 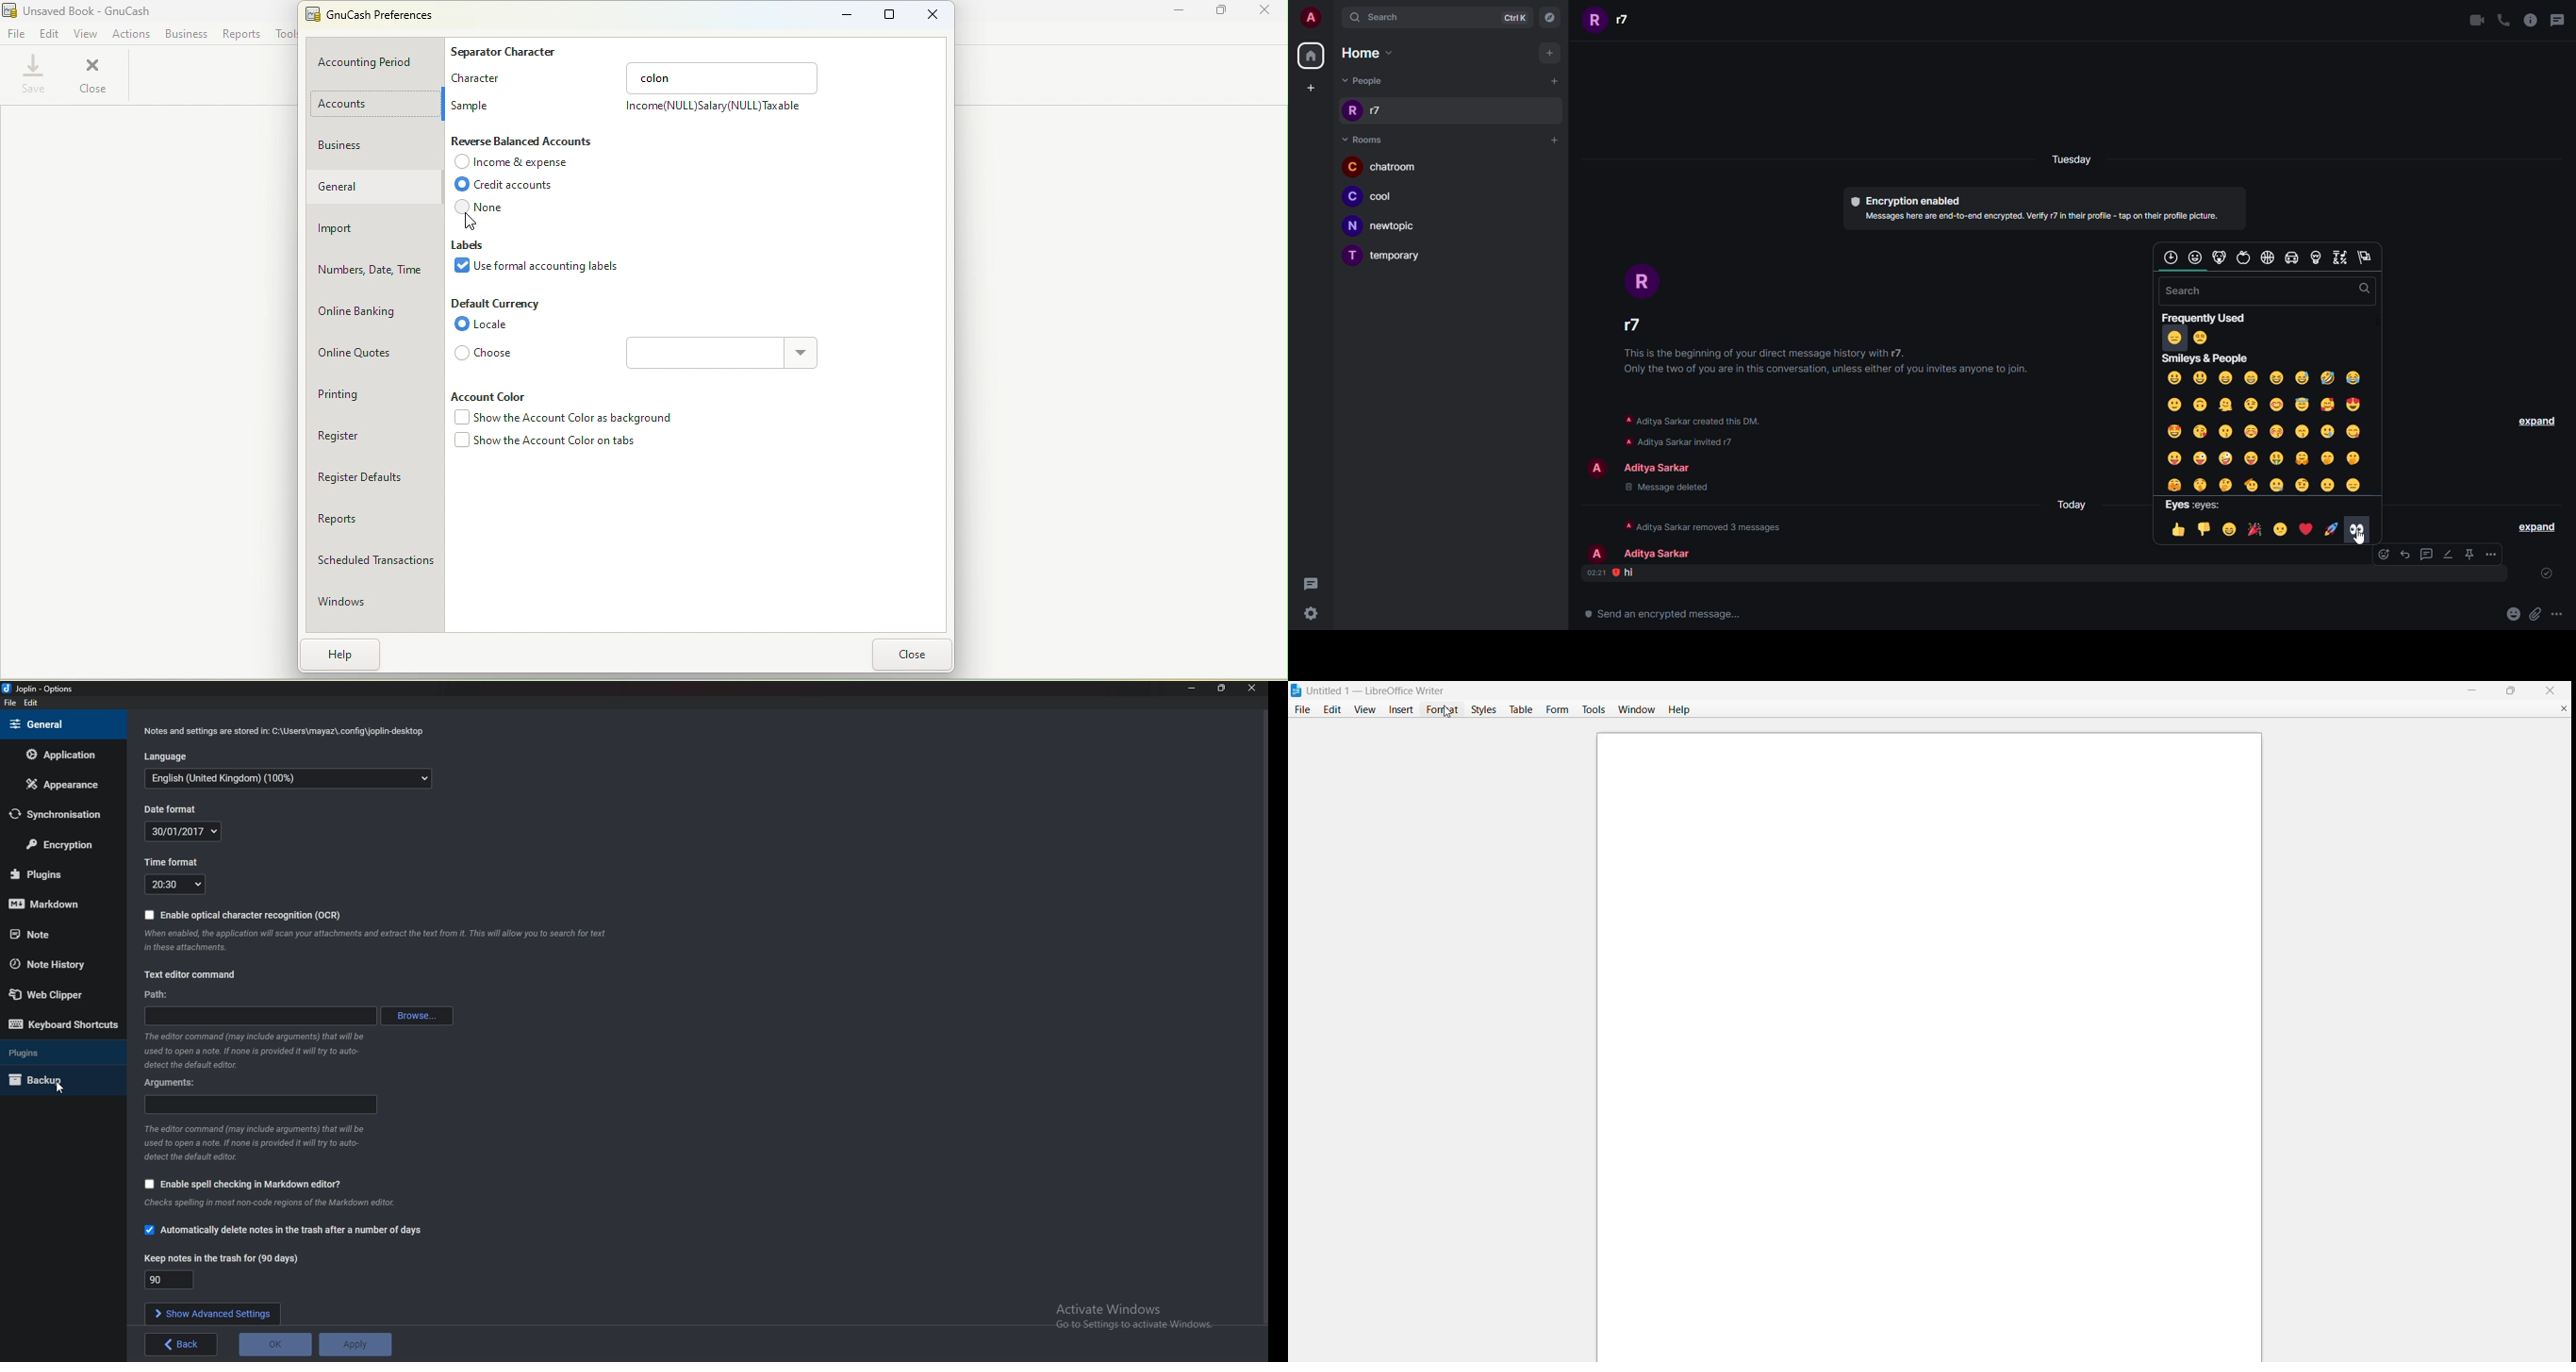 I want to click on category, so click(x=2269, y=258).